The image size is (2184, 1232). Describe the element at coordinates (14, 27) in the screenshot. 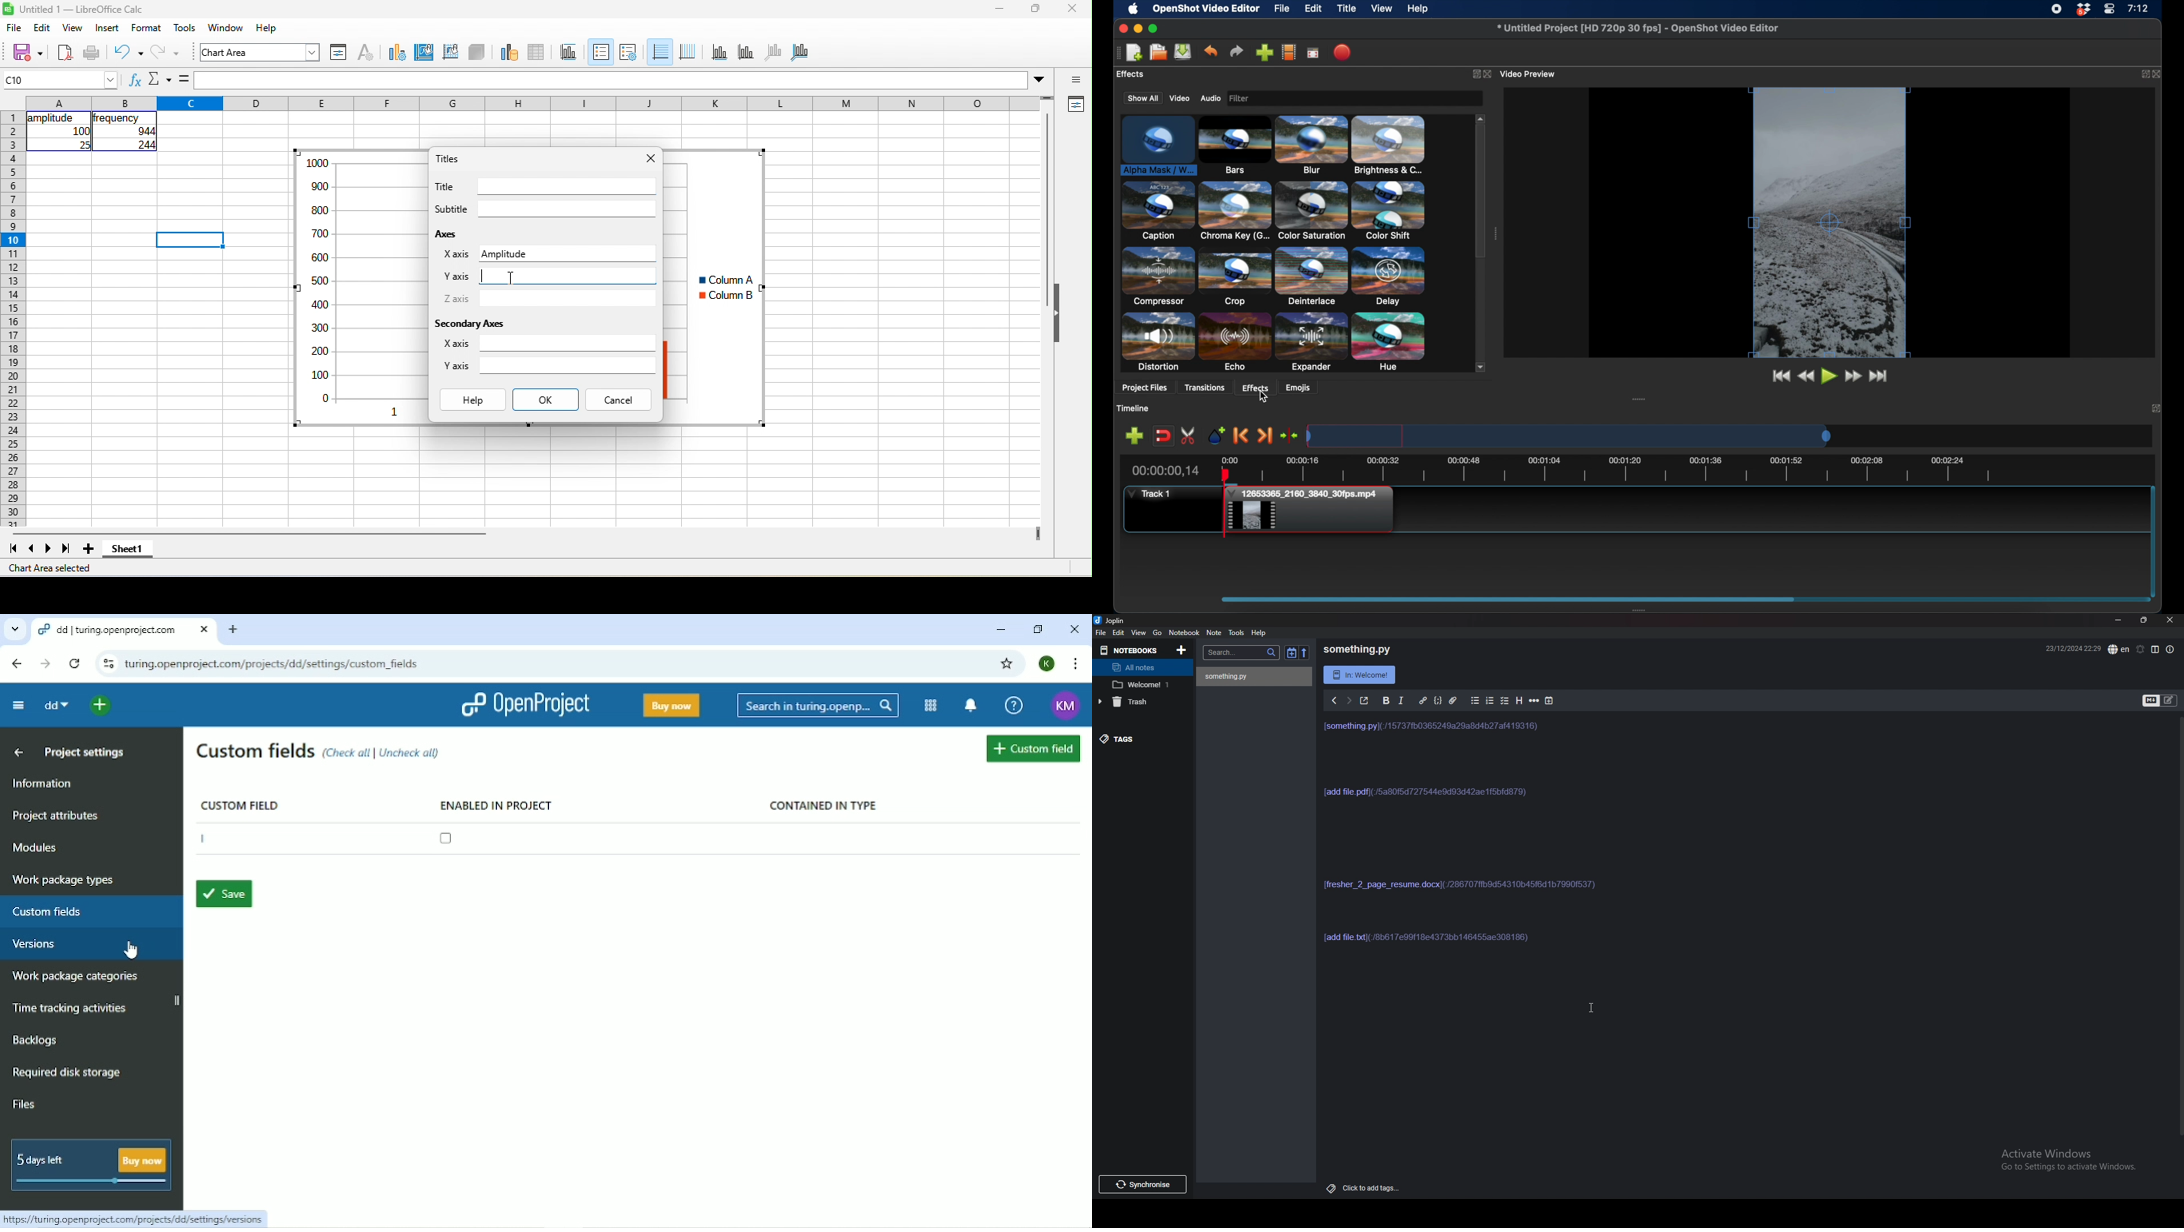

I see `file` at that location.